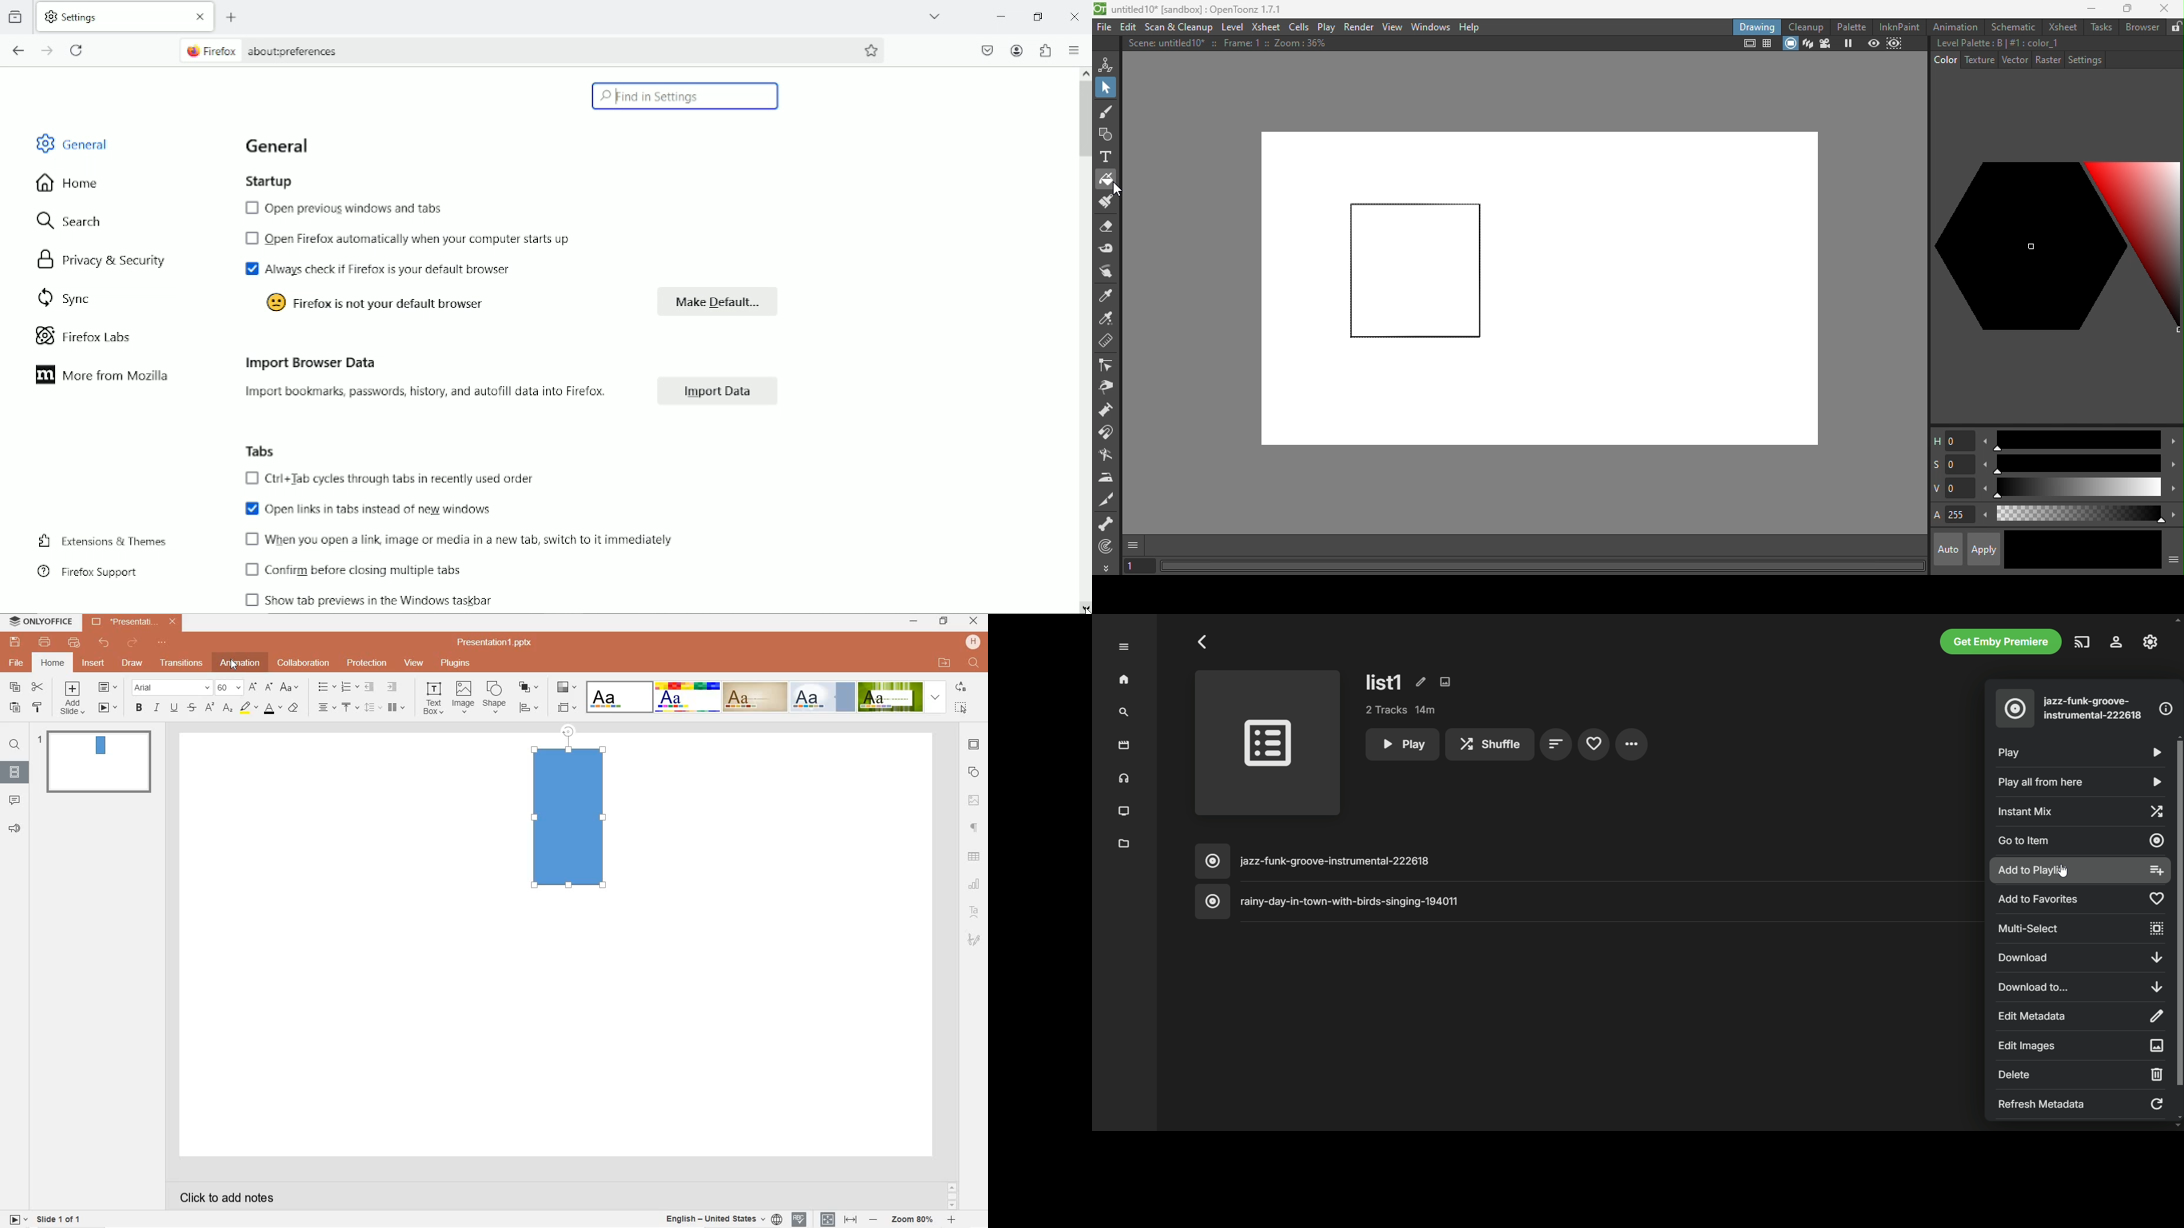 The height and width of the screenshot is (1232, 2184). I want to click on Vector, so click(2014, 61).